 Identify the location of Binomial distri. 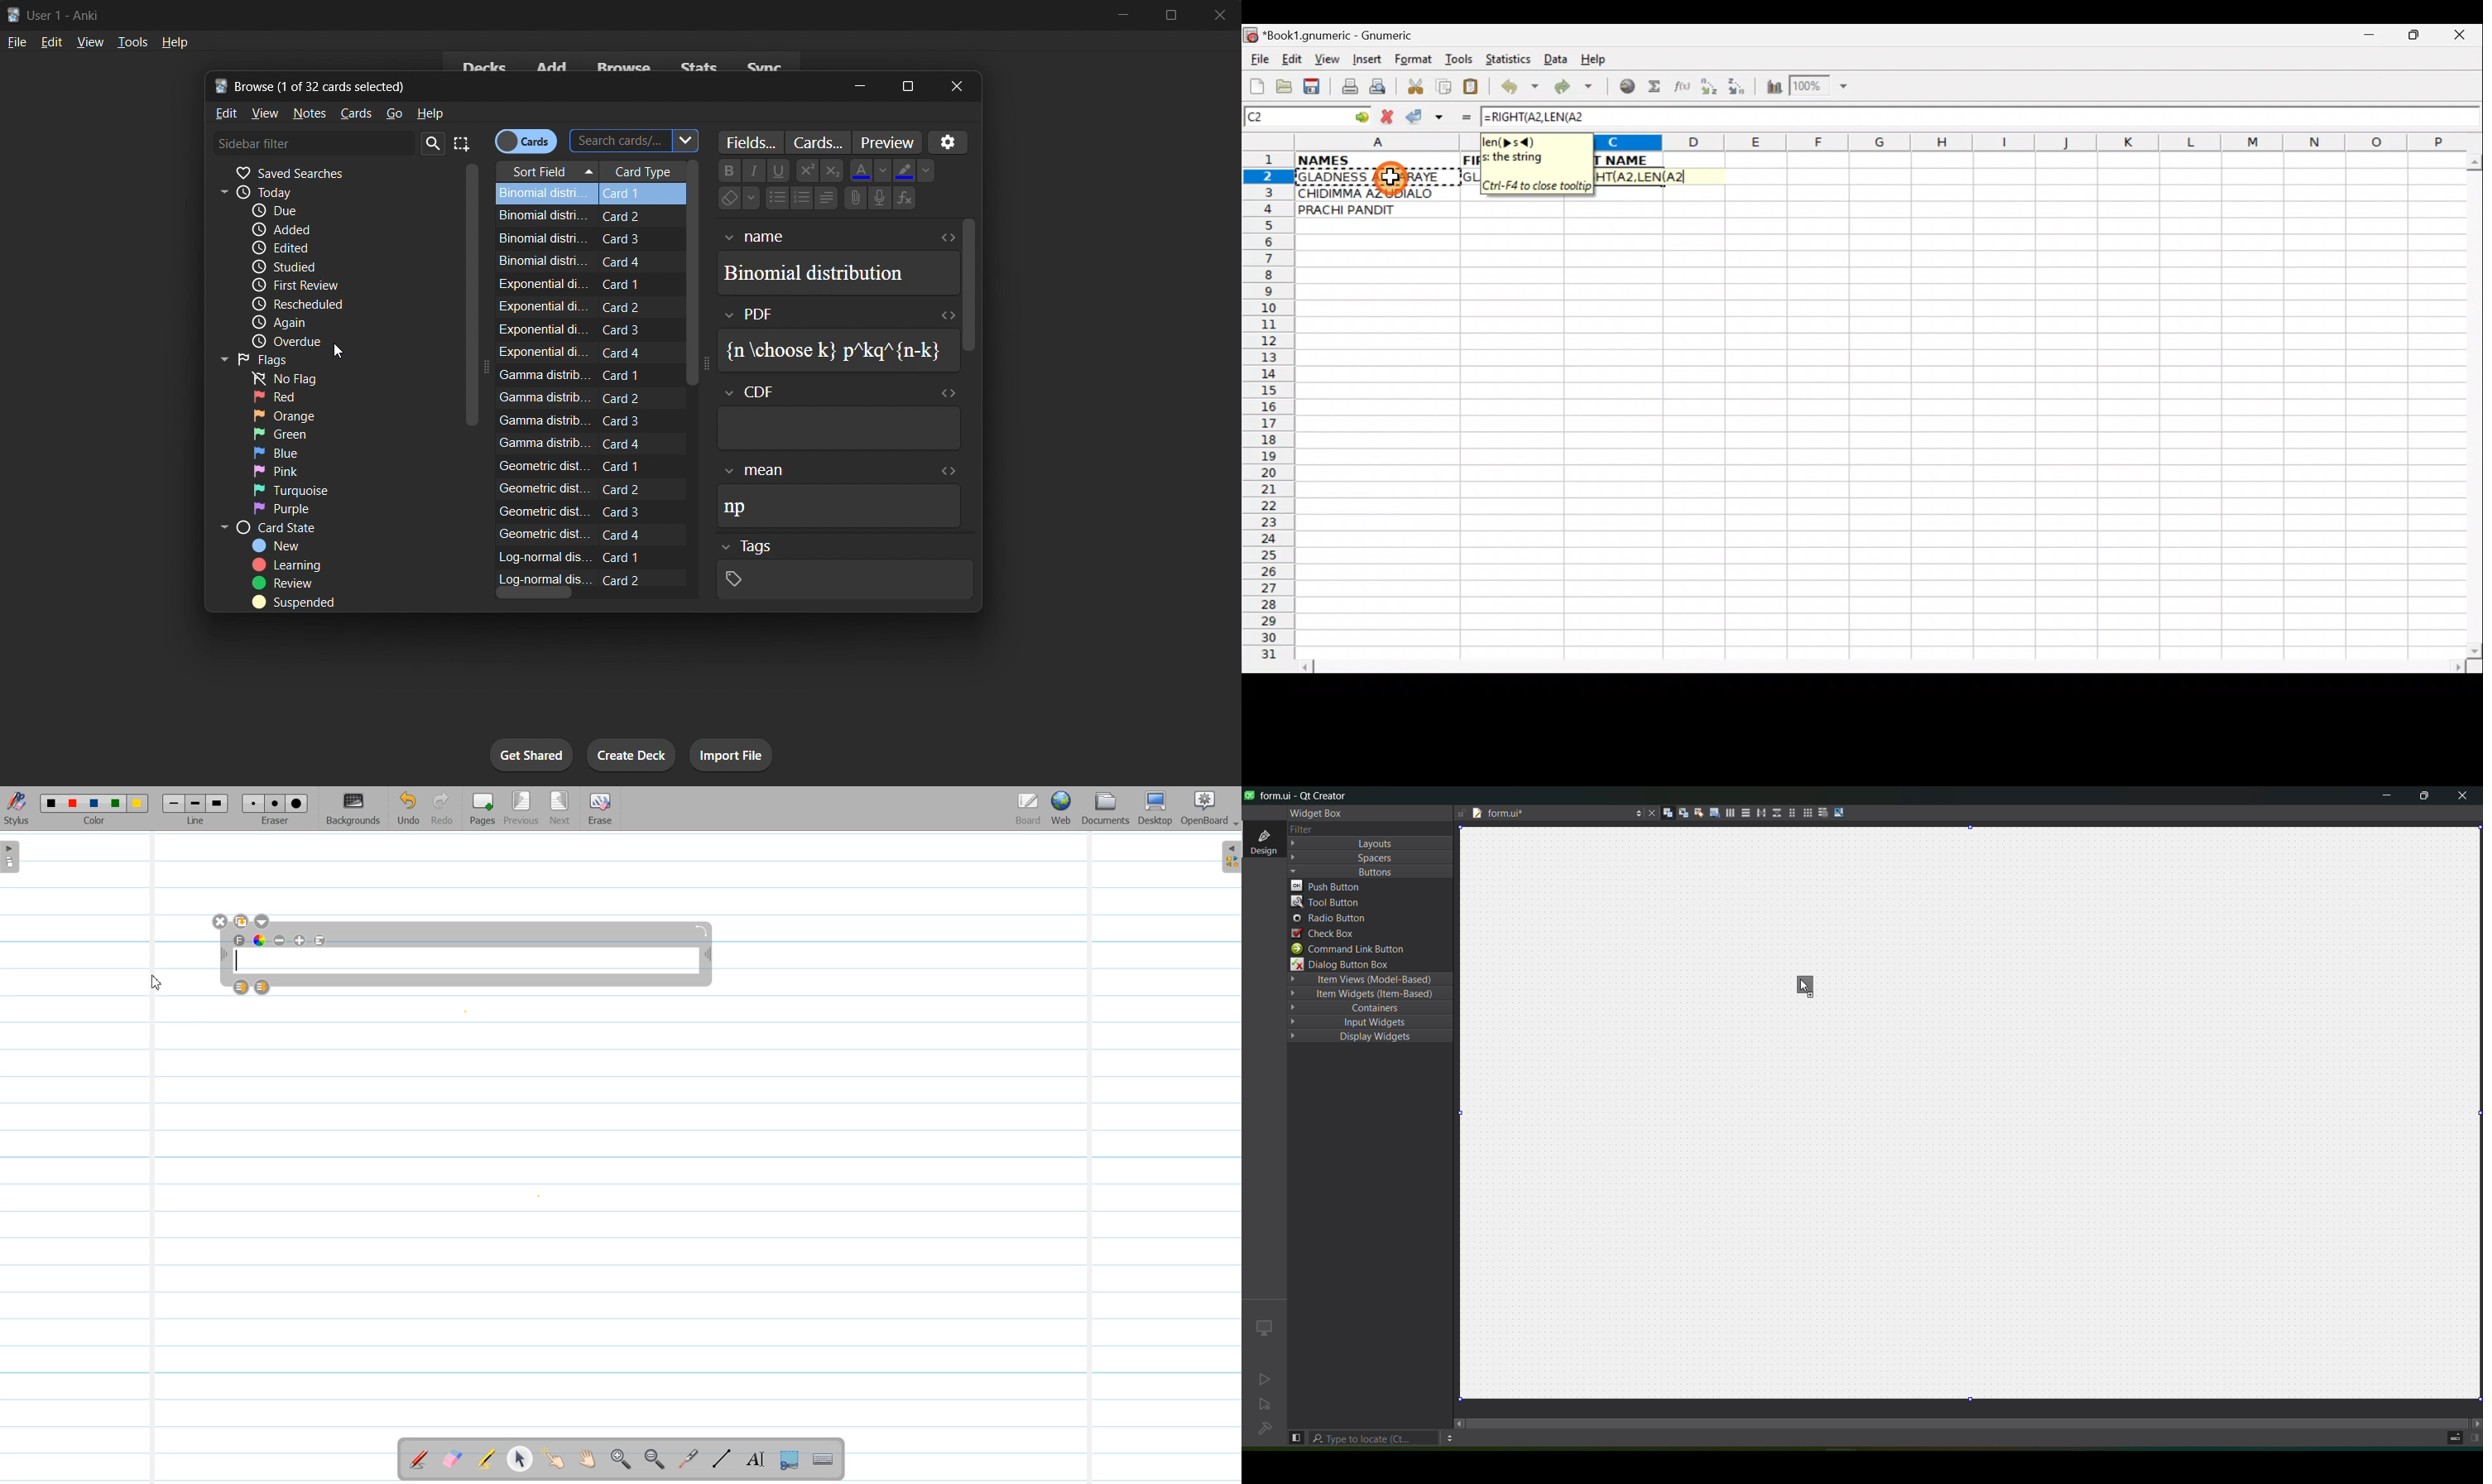
(541, 218).